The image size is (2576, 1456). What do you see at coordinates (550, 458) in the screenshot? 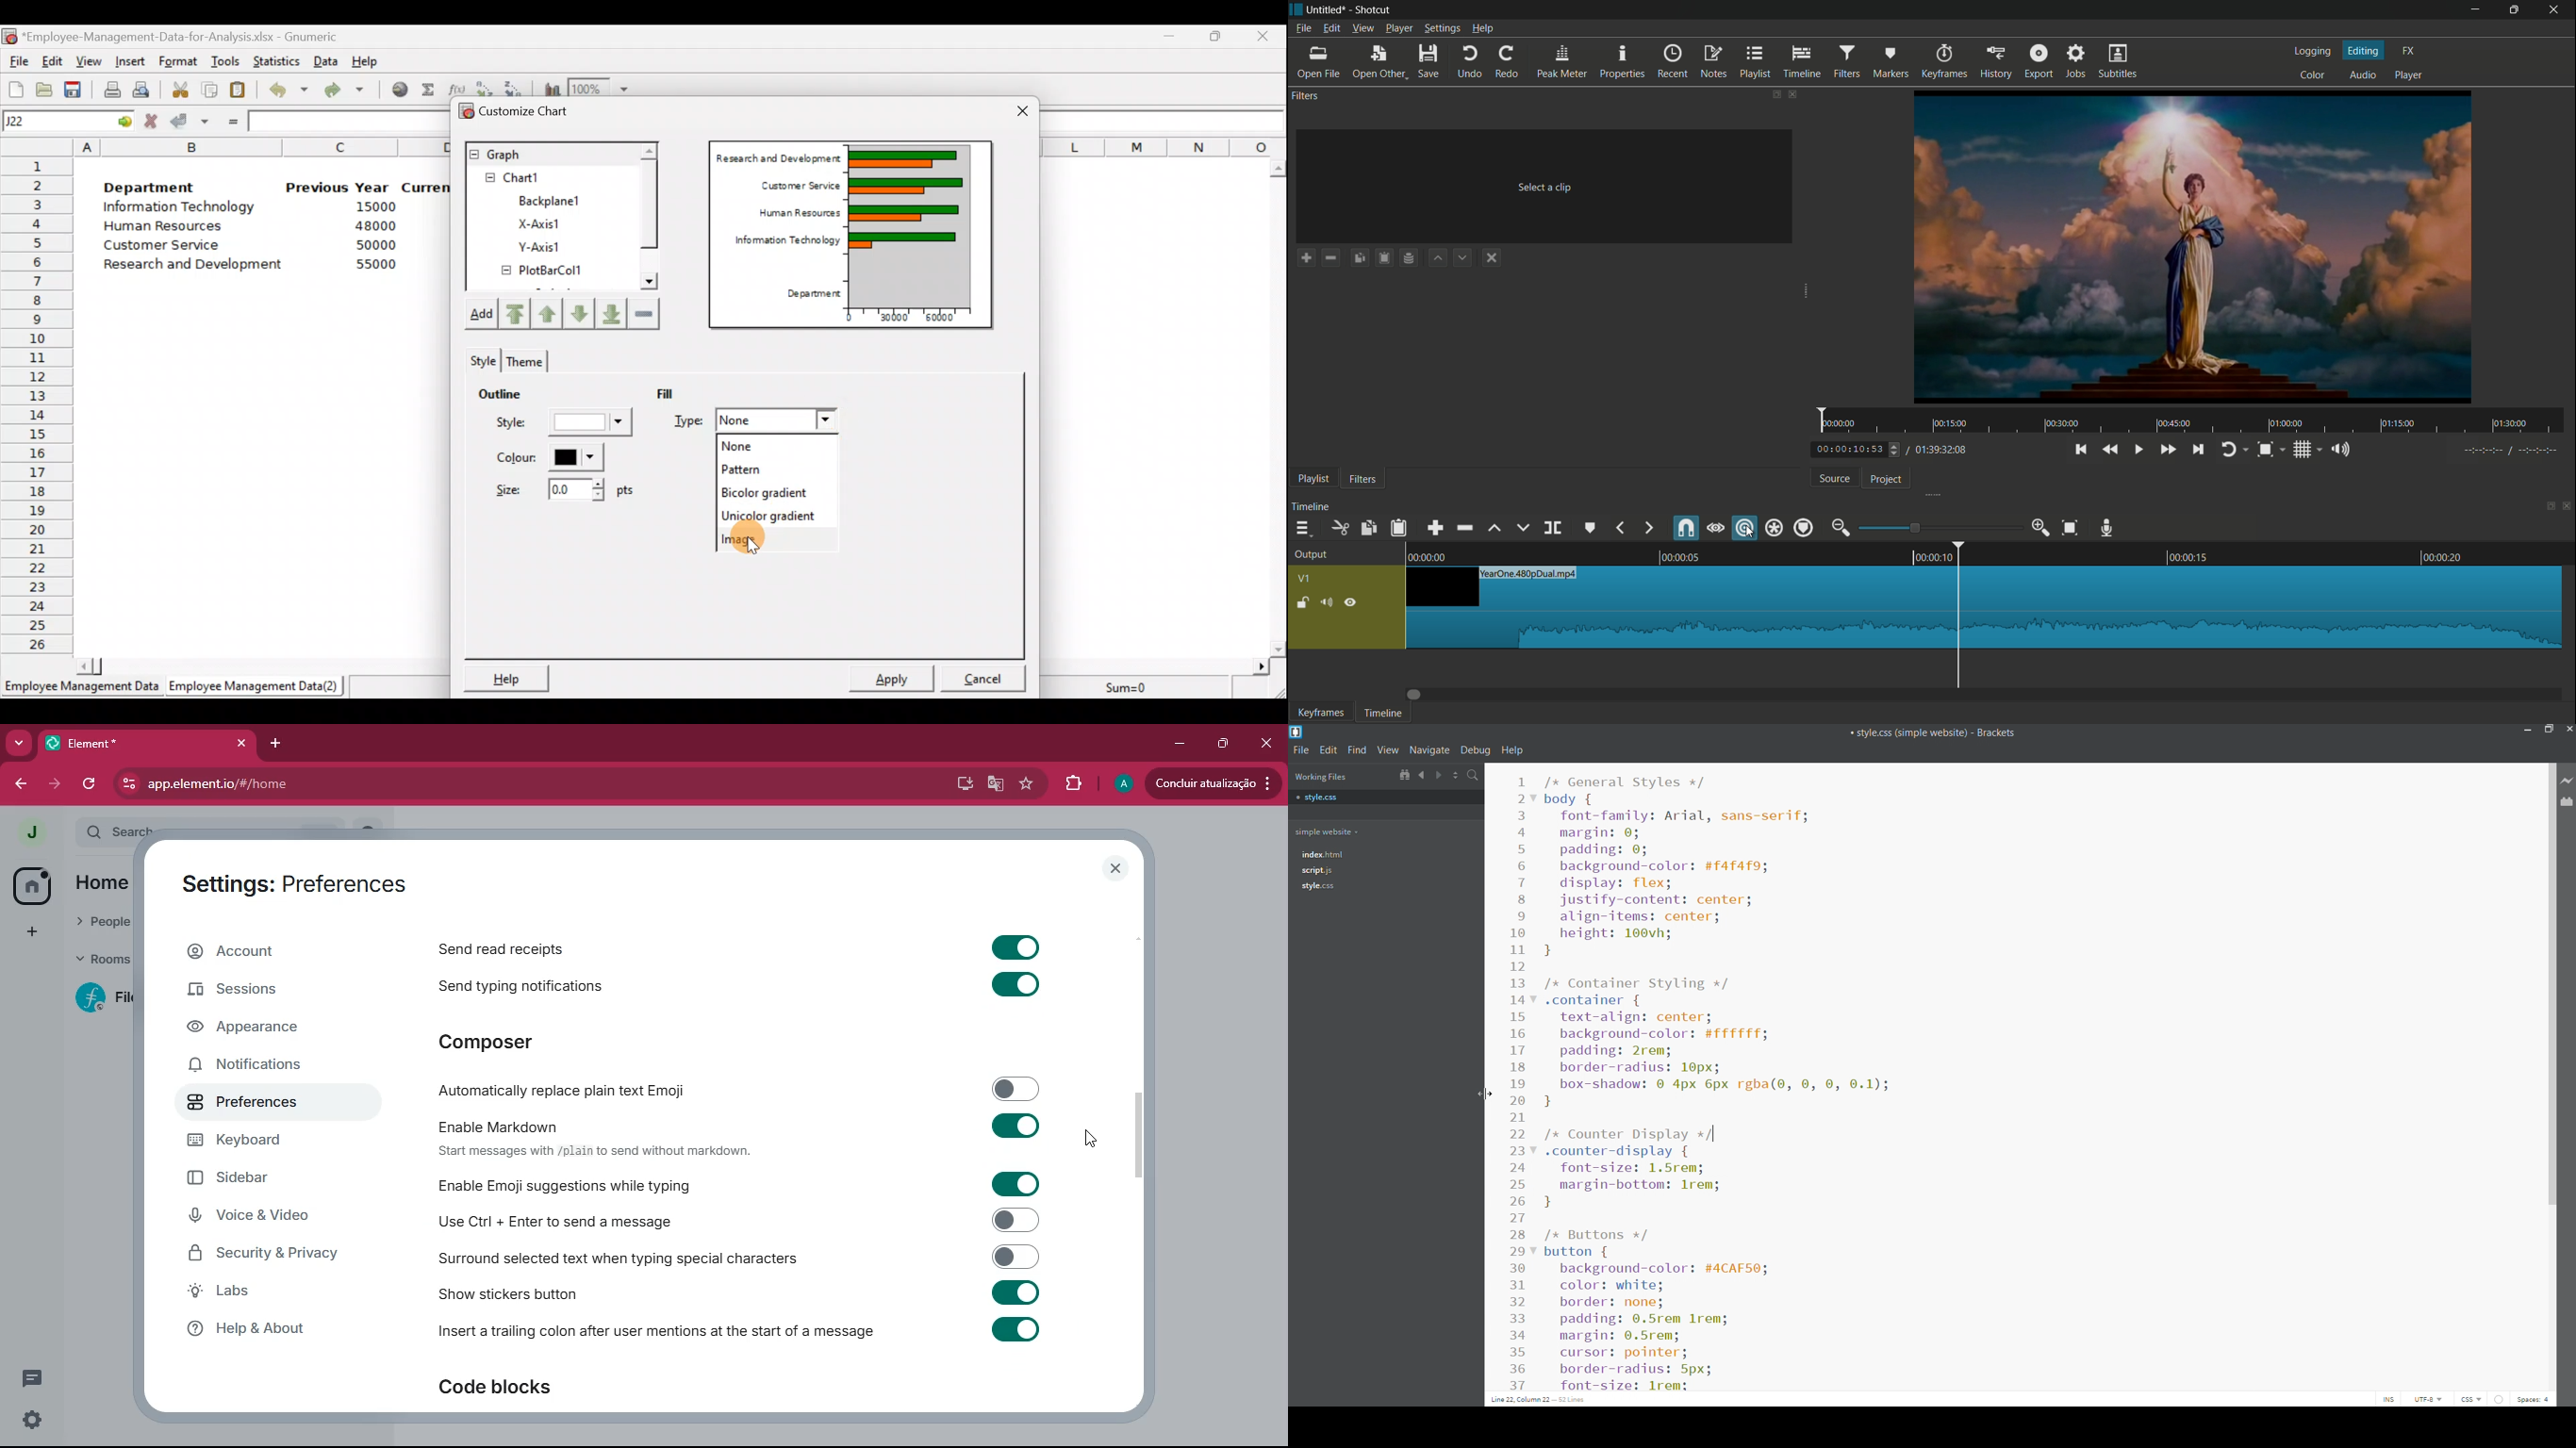
I see `Color` at bounding box center [550, 458].